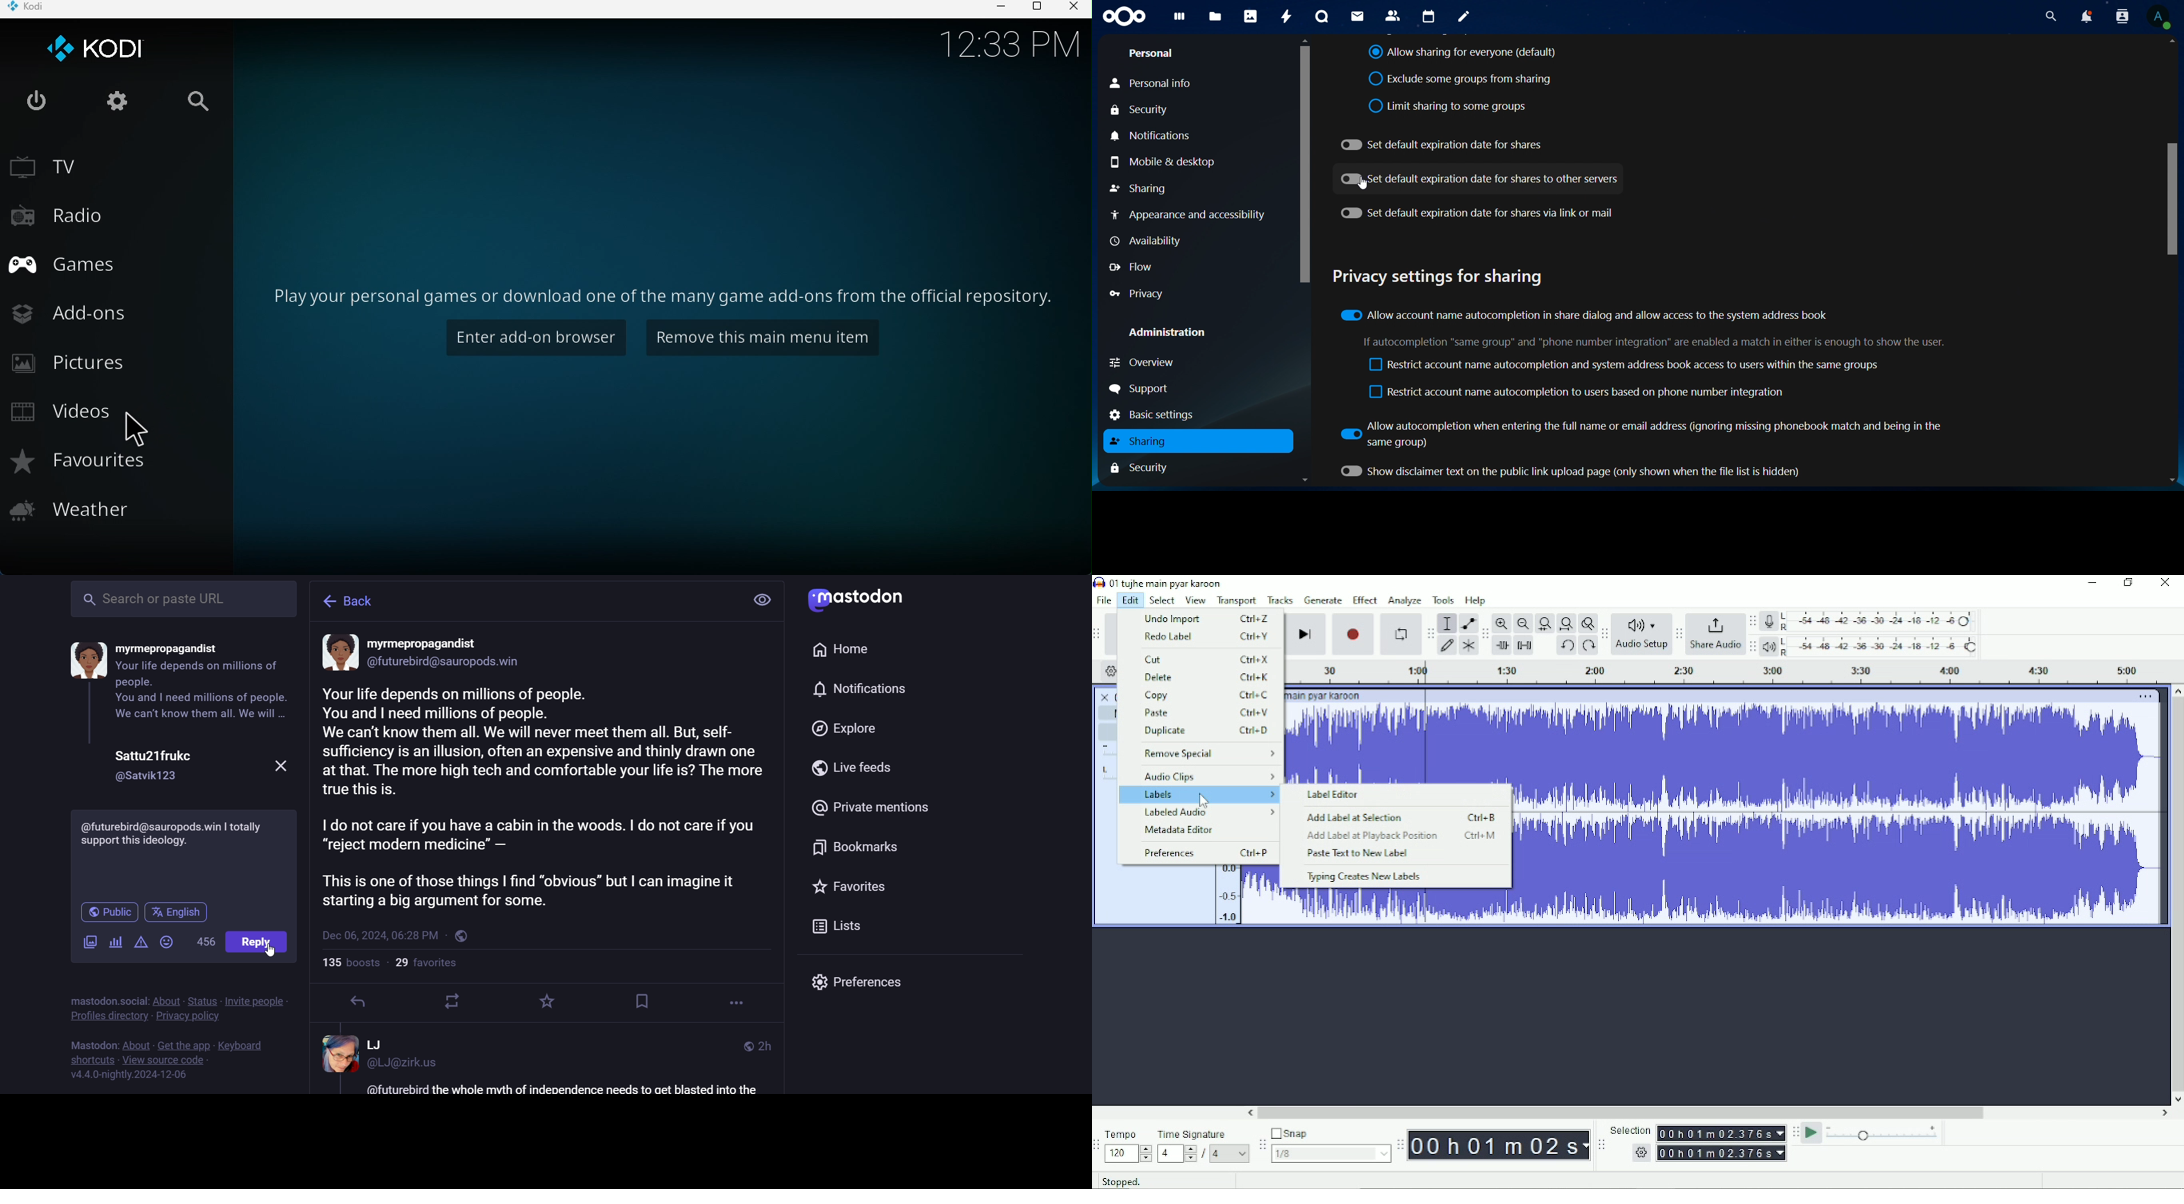 The width and height of the screenshot is (2184, 1204). What do you see at coordinates (1206, 731) in the screenshot?
I see `Duplicate` at bounding box center [1206, 731].